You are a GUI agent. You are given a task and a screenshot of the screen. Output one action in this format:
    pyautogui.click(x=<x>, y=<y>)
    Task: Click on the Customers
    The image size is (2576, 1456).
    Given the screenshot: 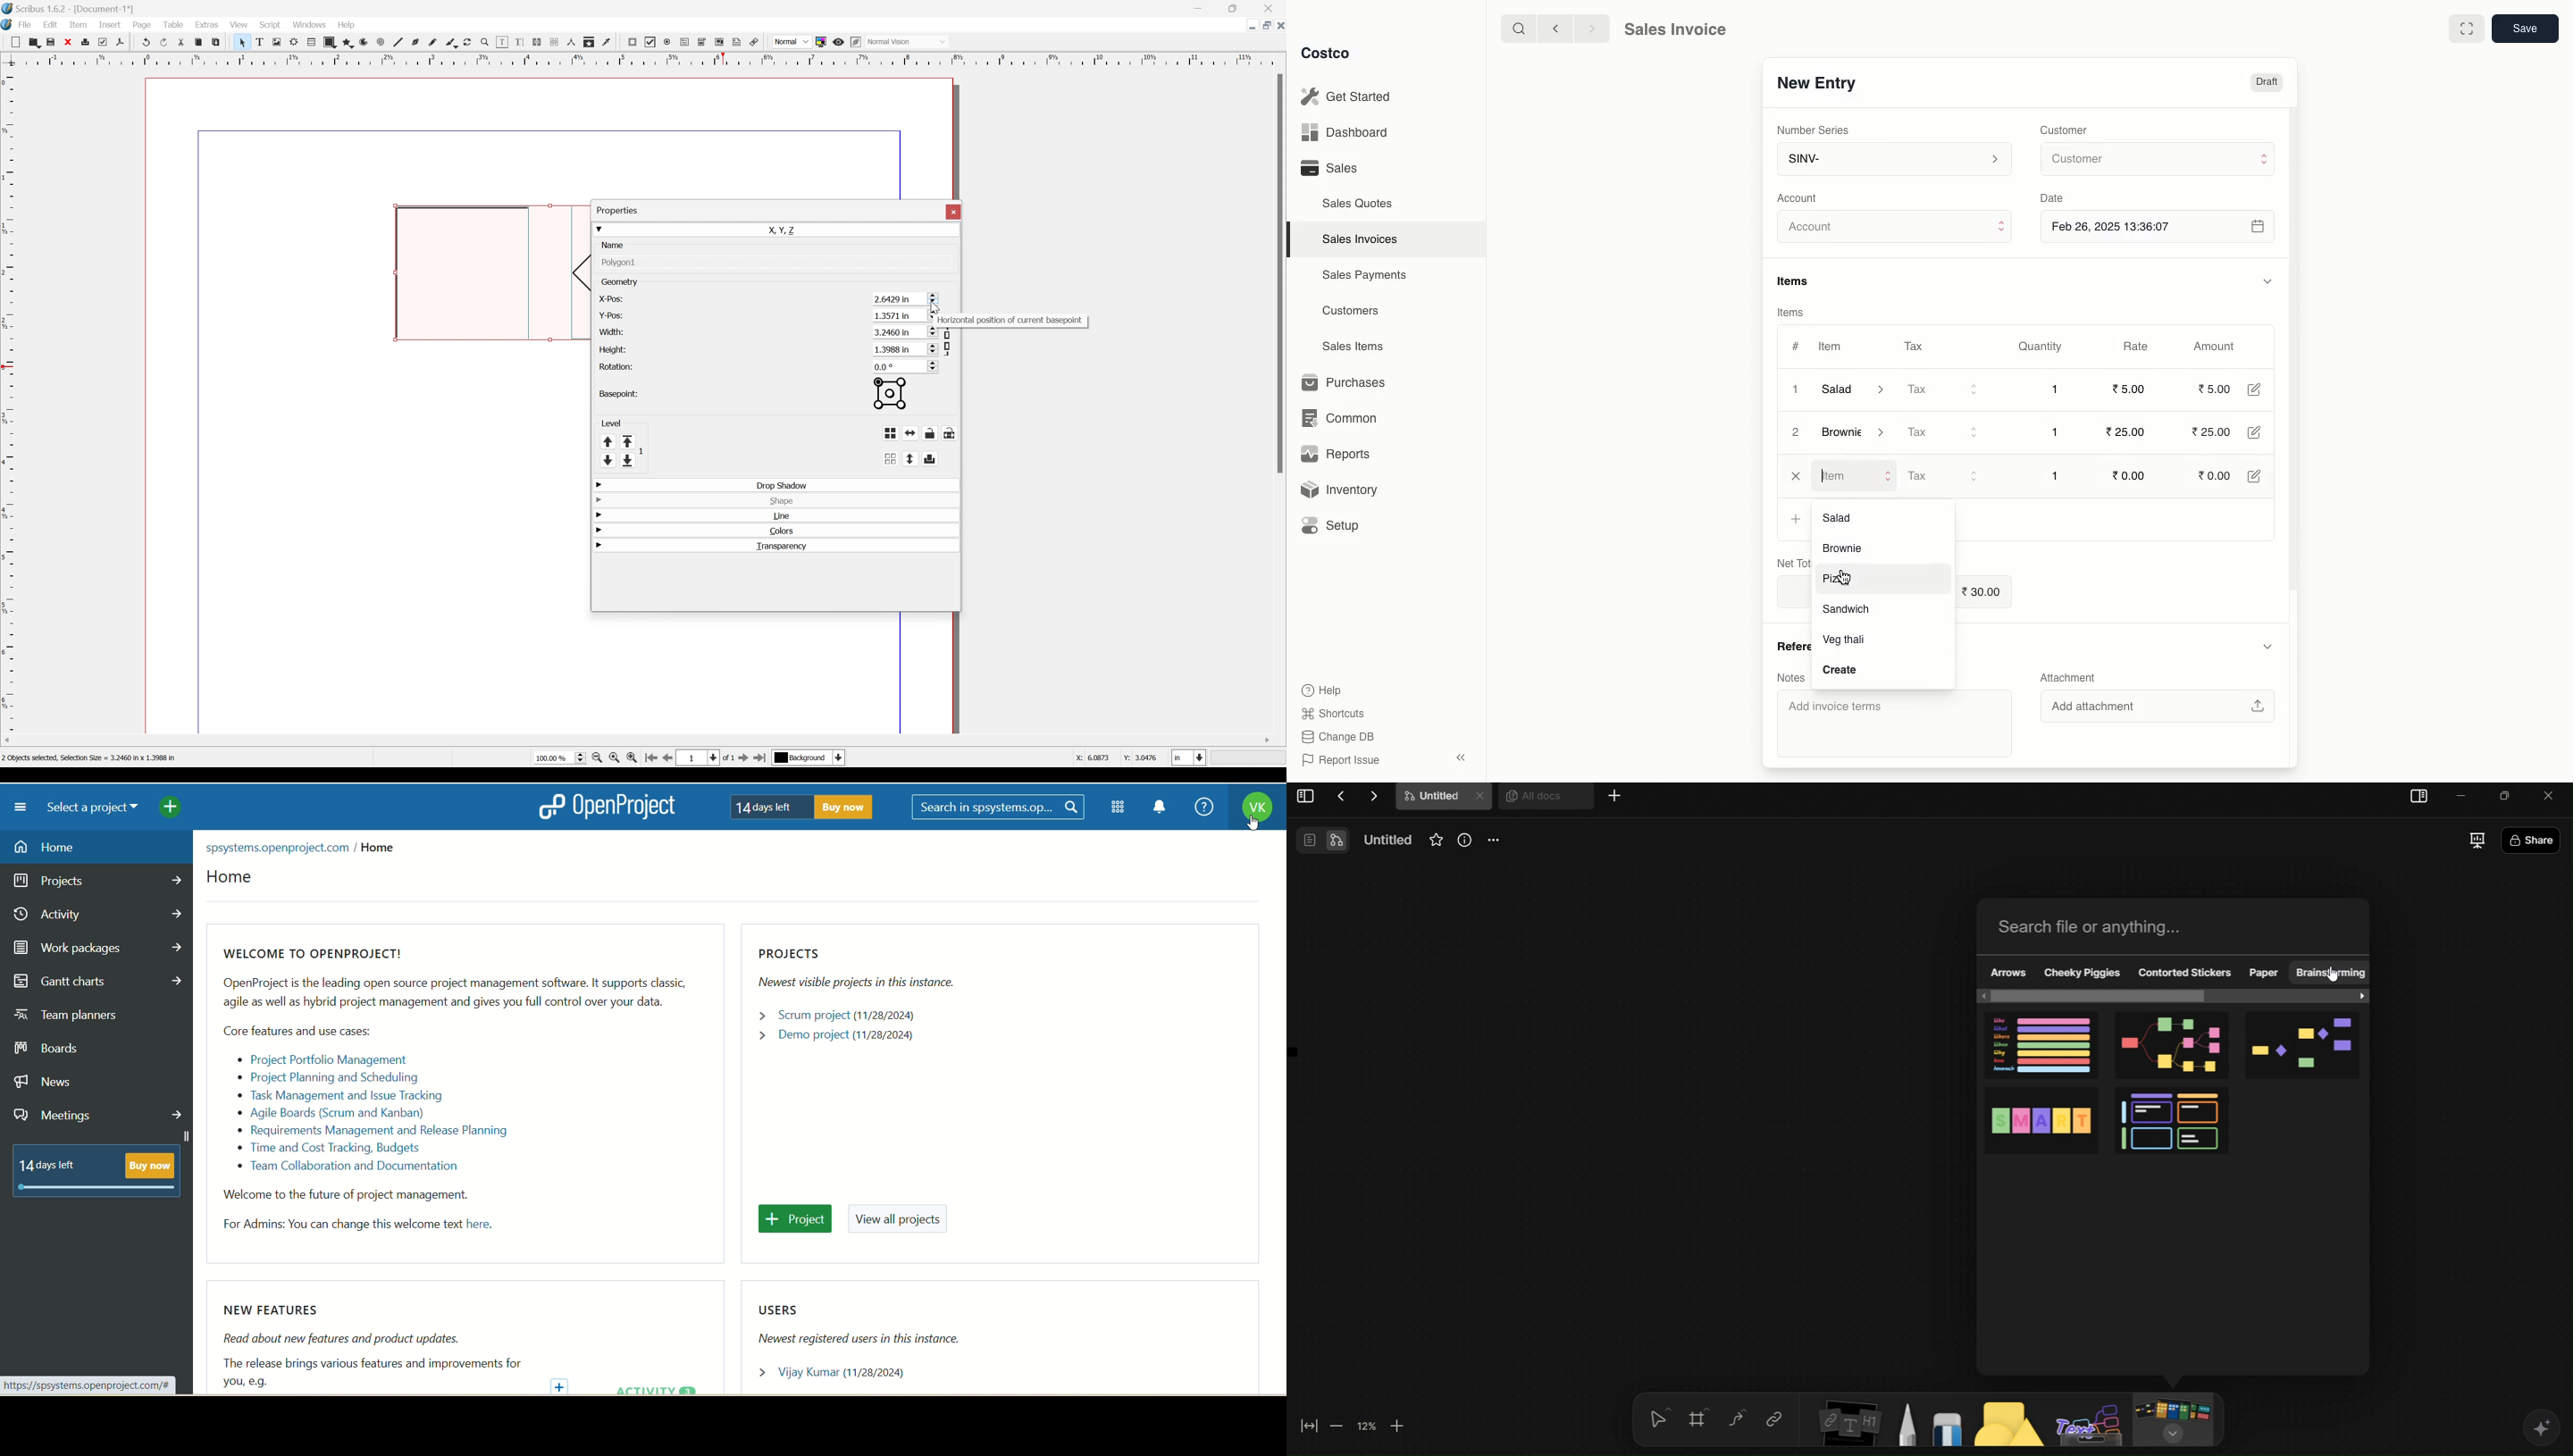 What is the action you would take?
    pyautogui.click(x=1351, y=310)
    